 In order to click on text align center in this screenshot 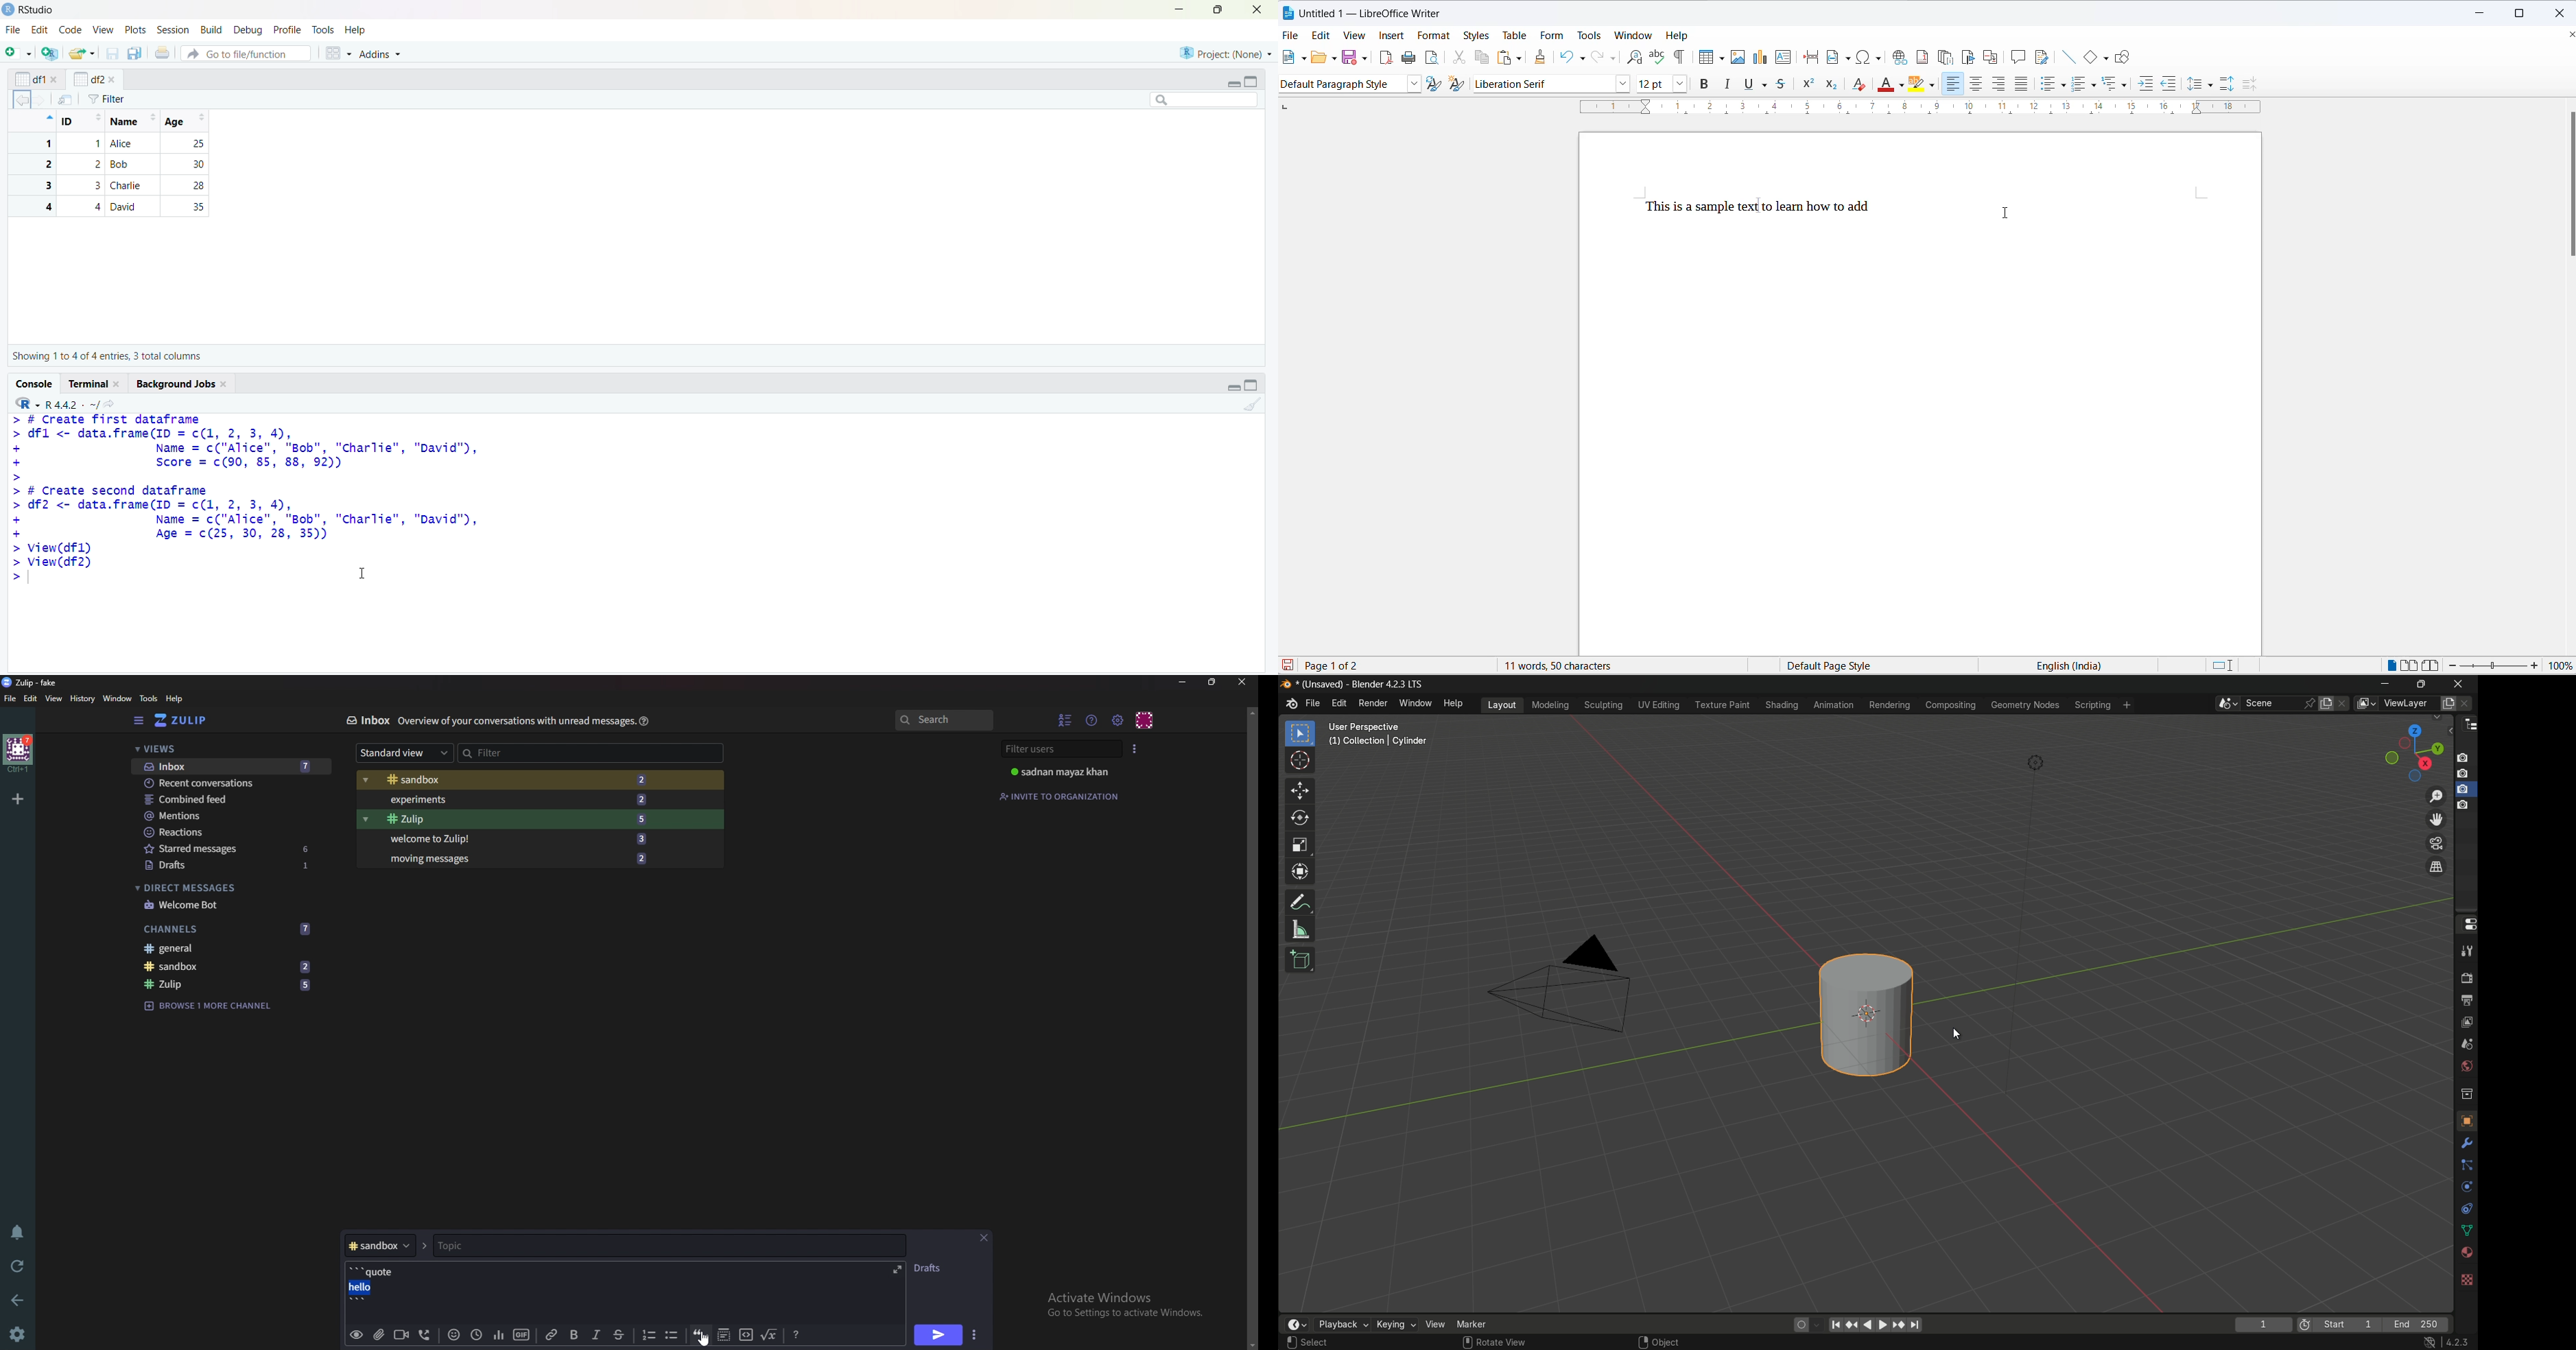, I will do `click(1977, 84)`.